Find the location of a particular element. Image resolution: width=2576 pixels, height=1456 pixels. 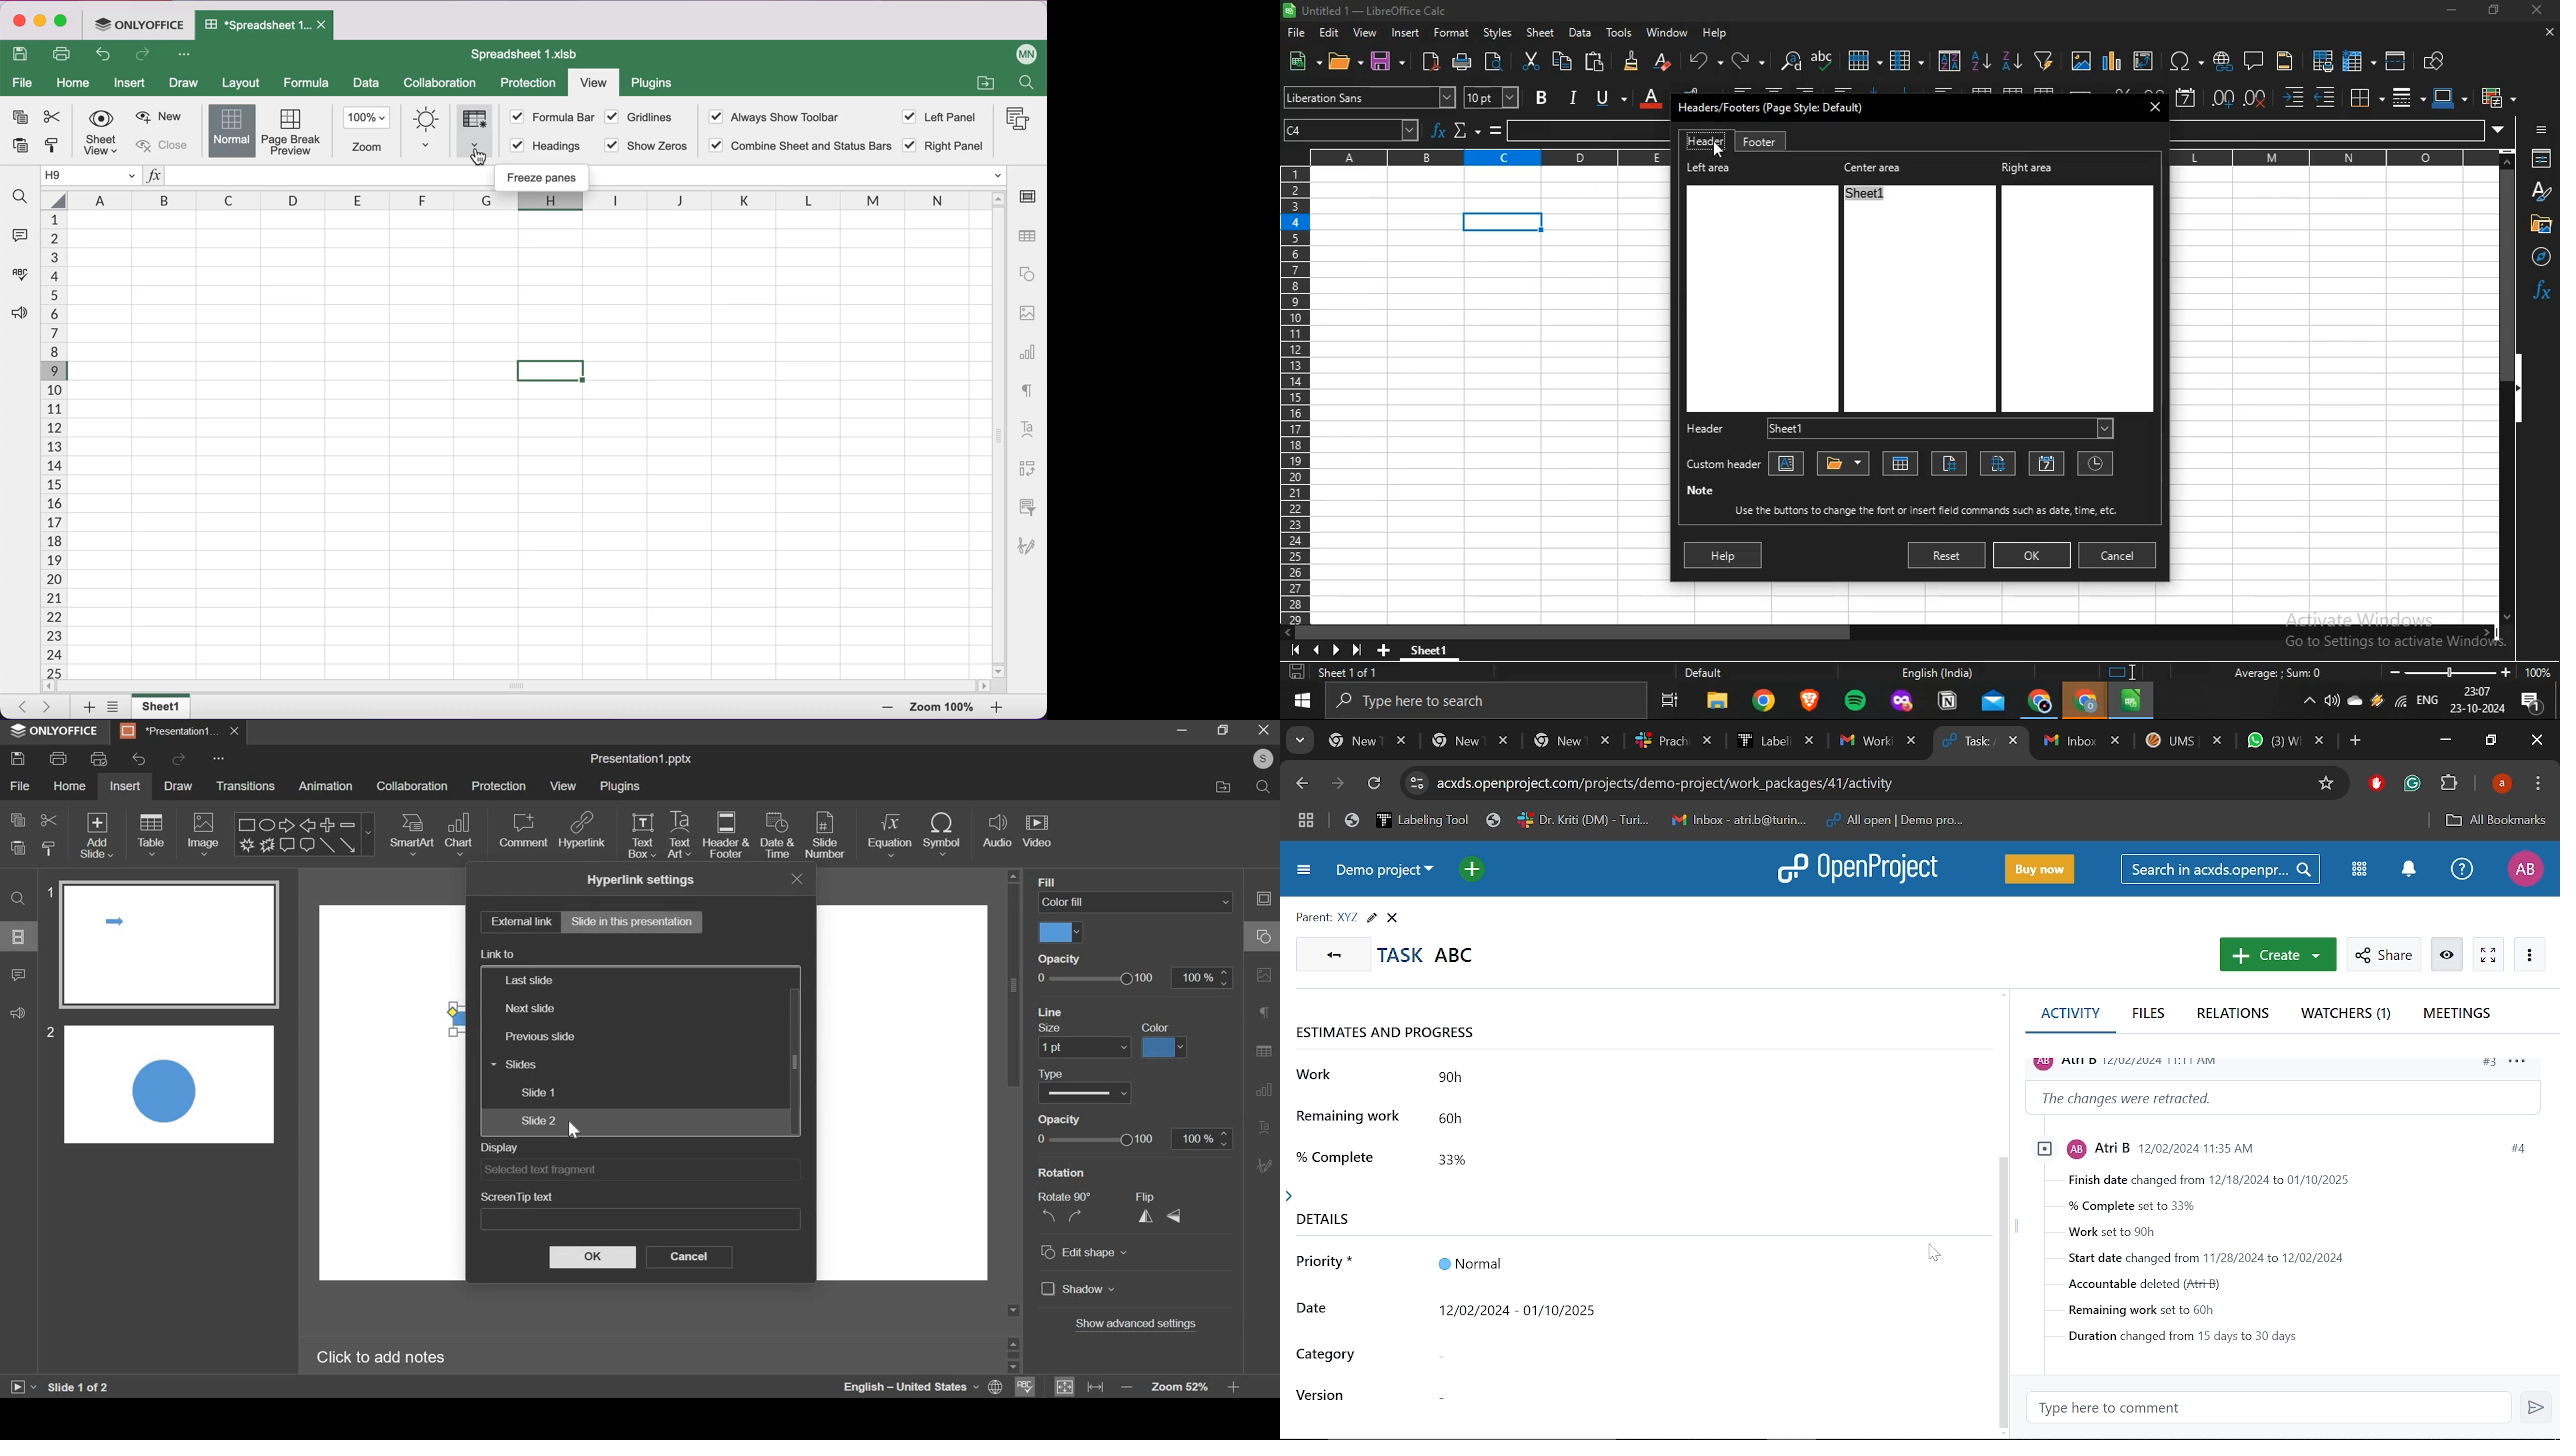

Bookmarked tabs is located at coordinates (1658, 821).